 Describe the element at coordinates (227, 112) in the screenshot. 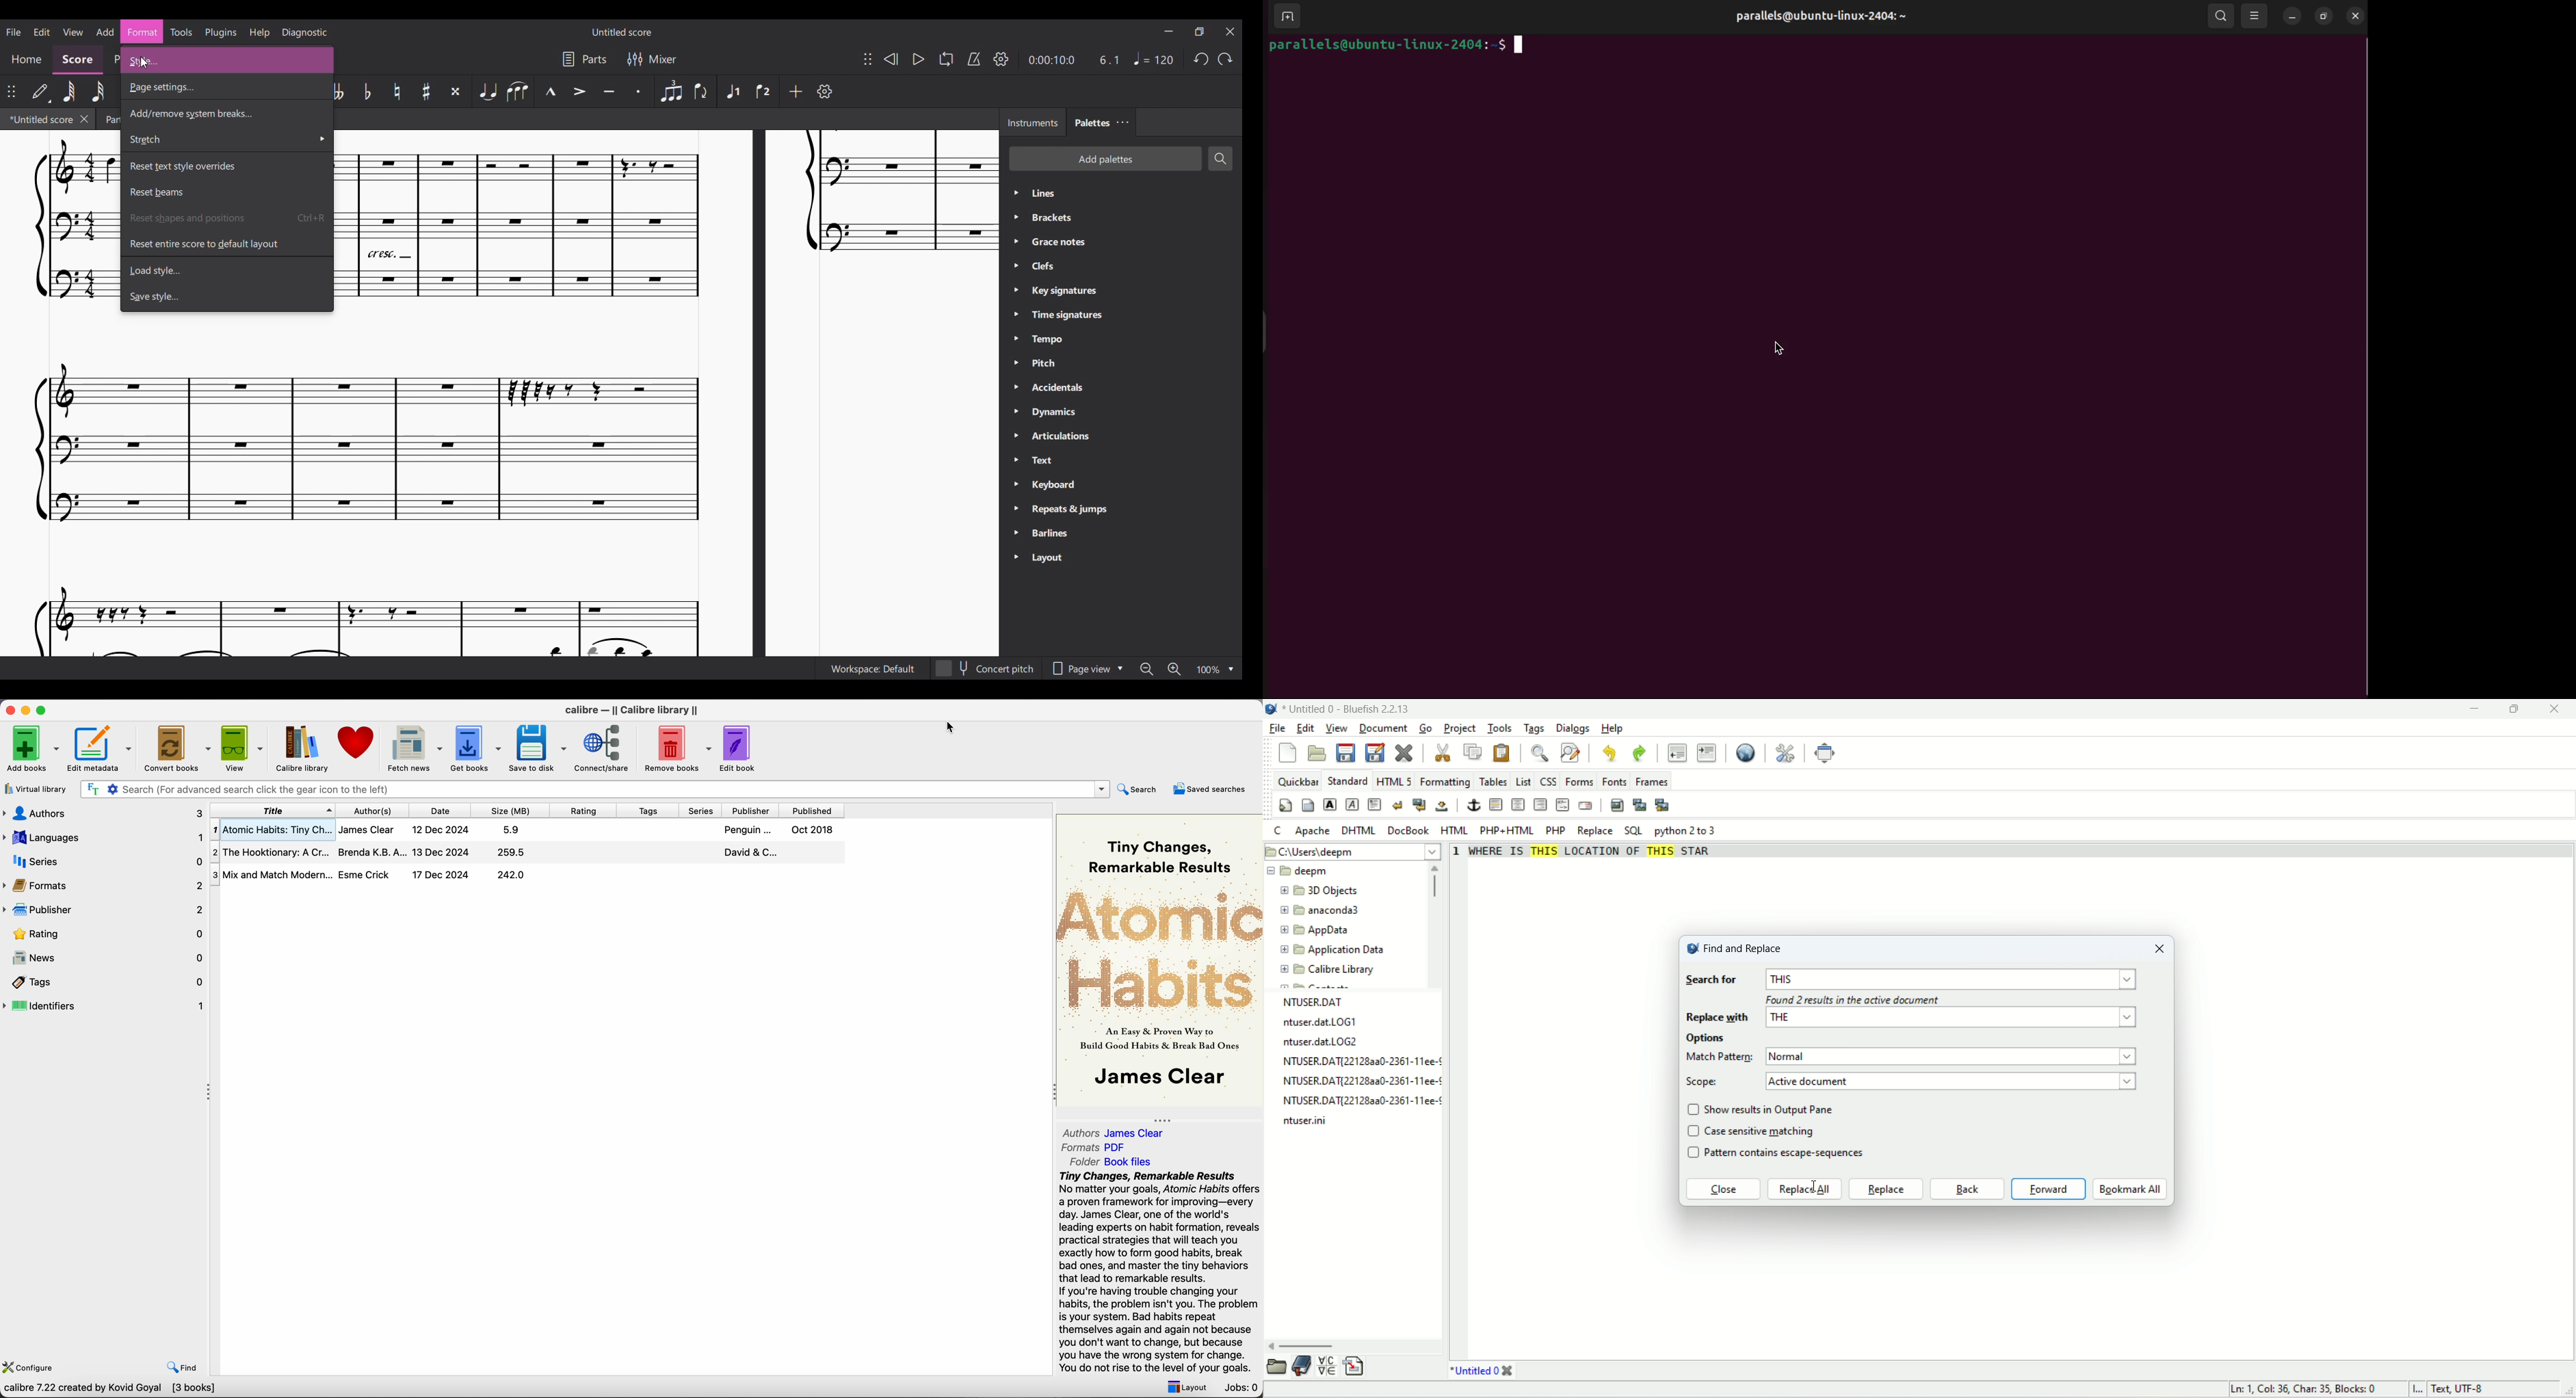

I see `Add/remove system breaks` at that location.